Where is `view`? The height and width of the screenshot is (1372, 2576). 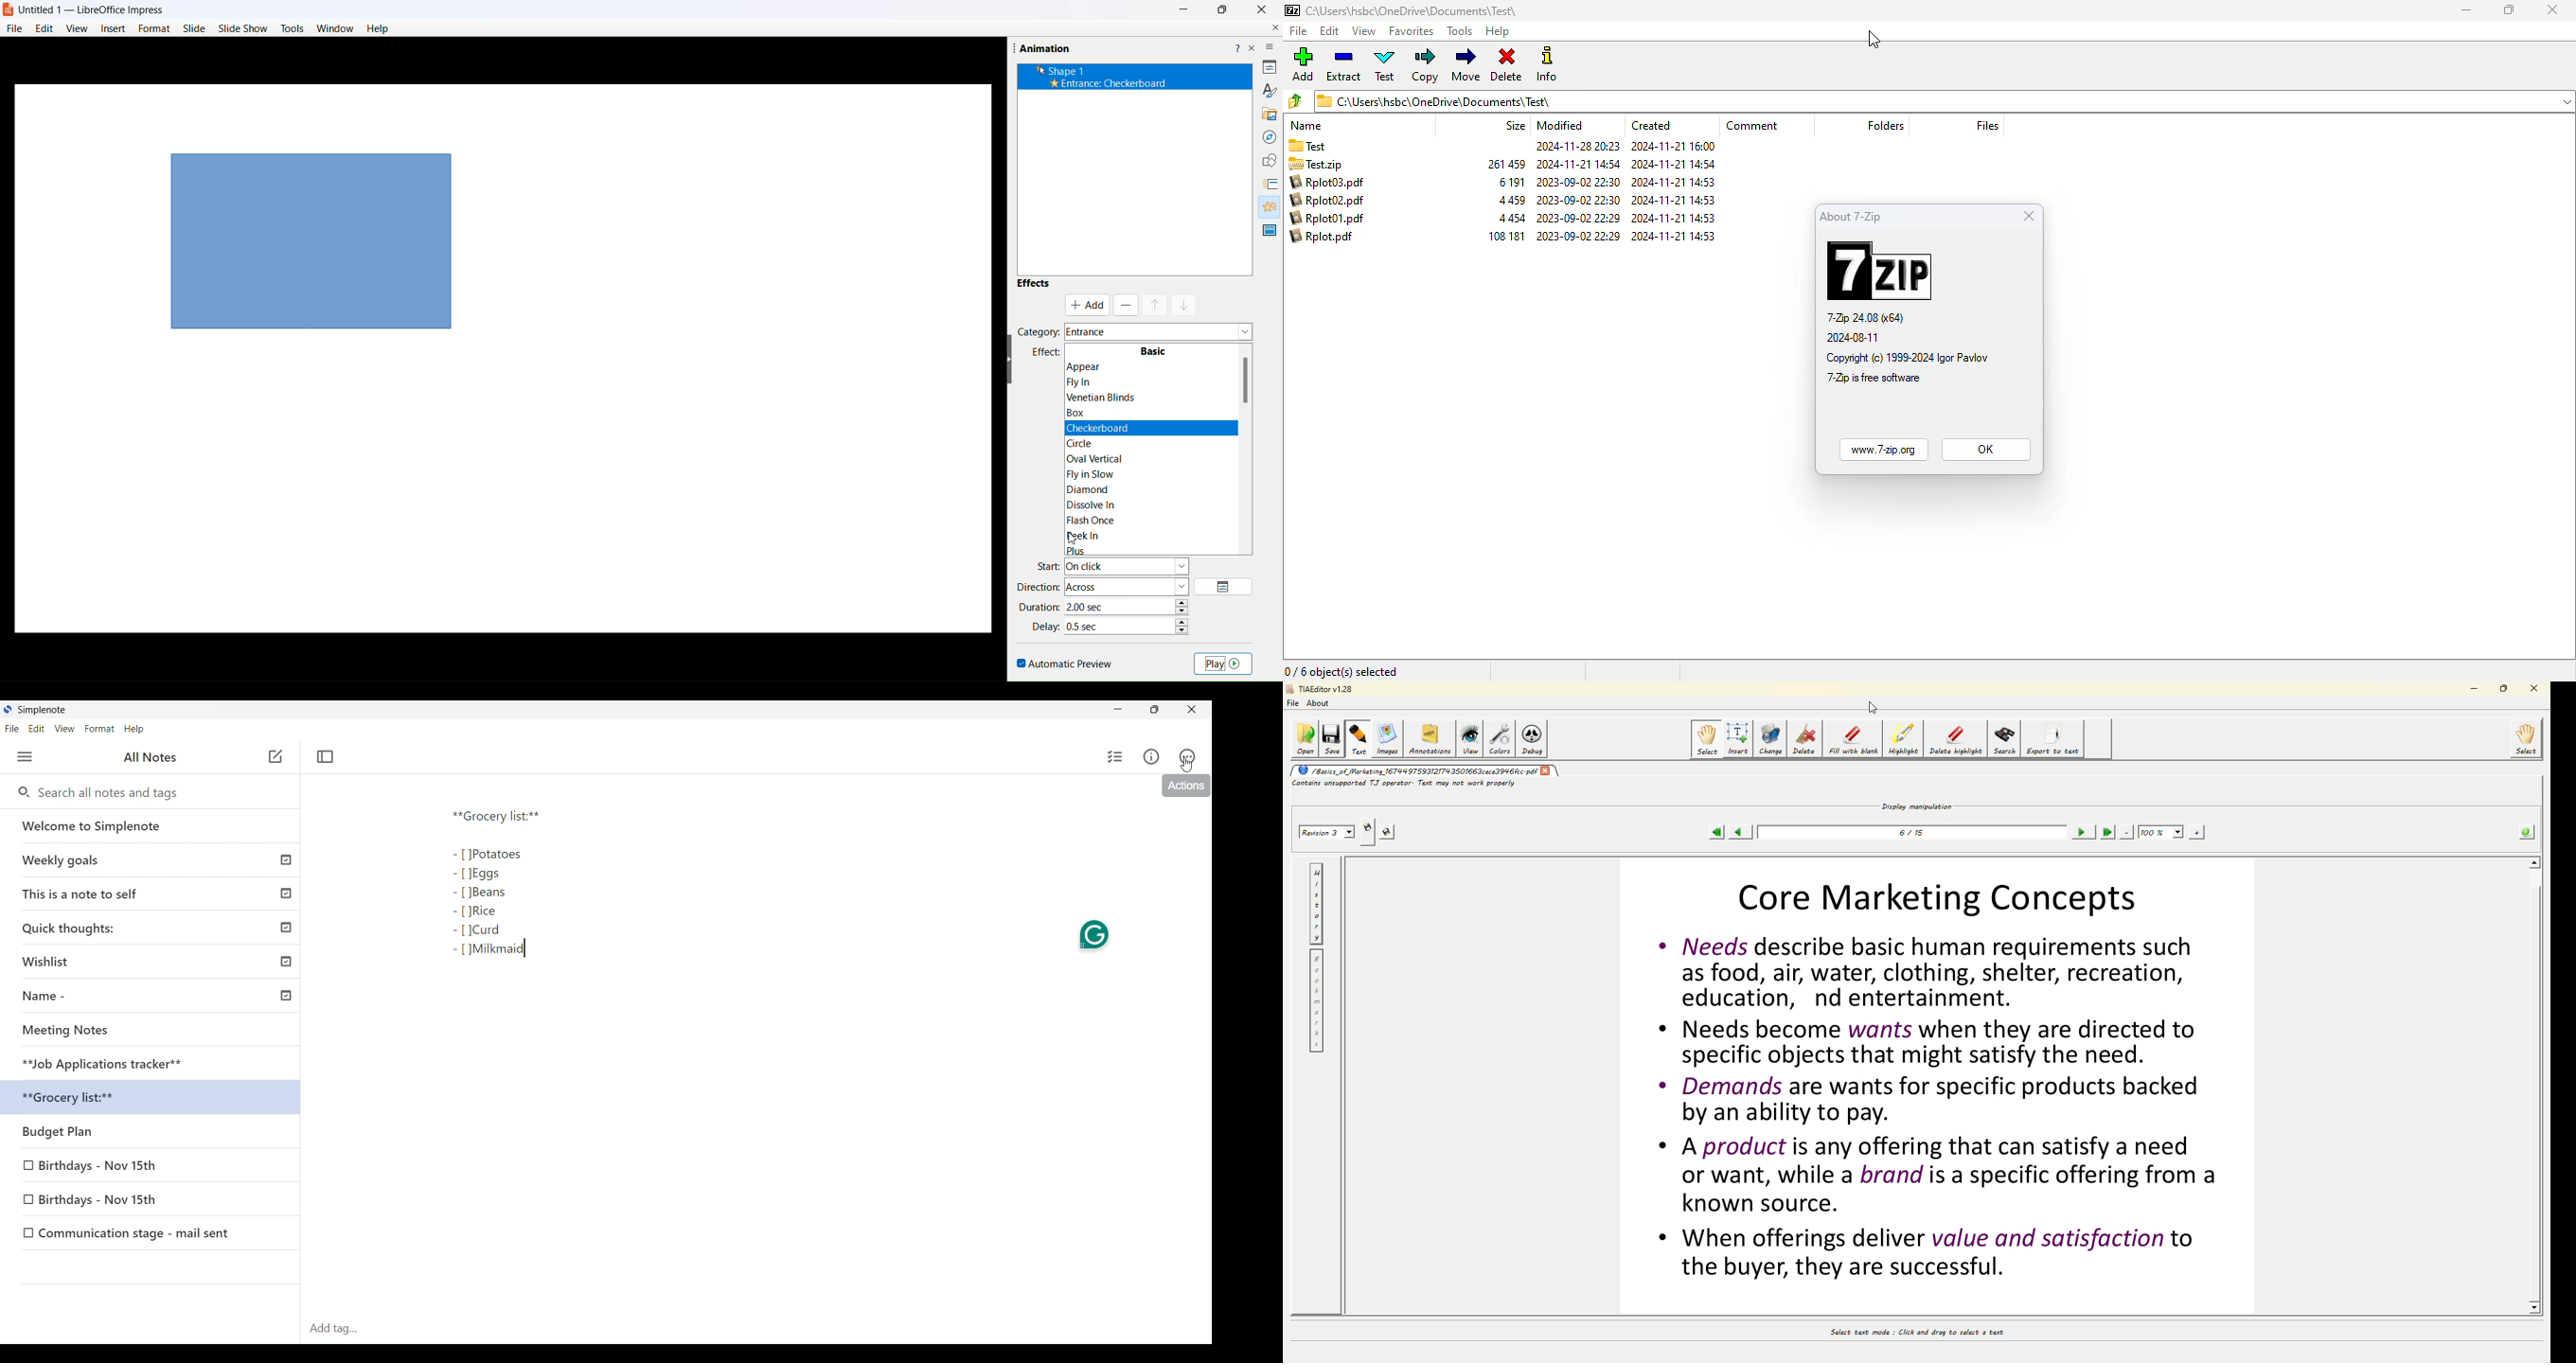 view is located at coordinates (1364, 31).